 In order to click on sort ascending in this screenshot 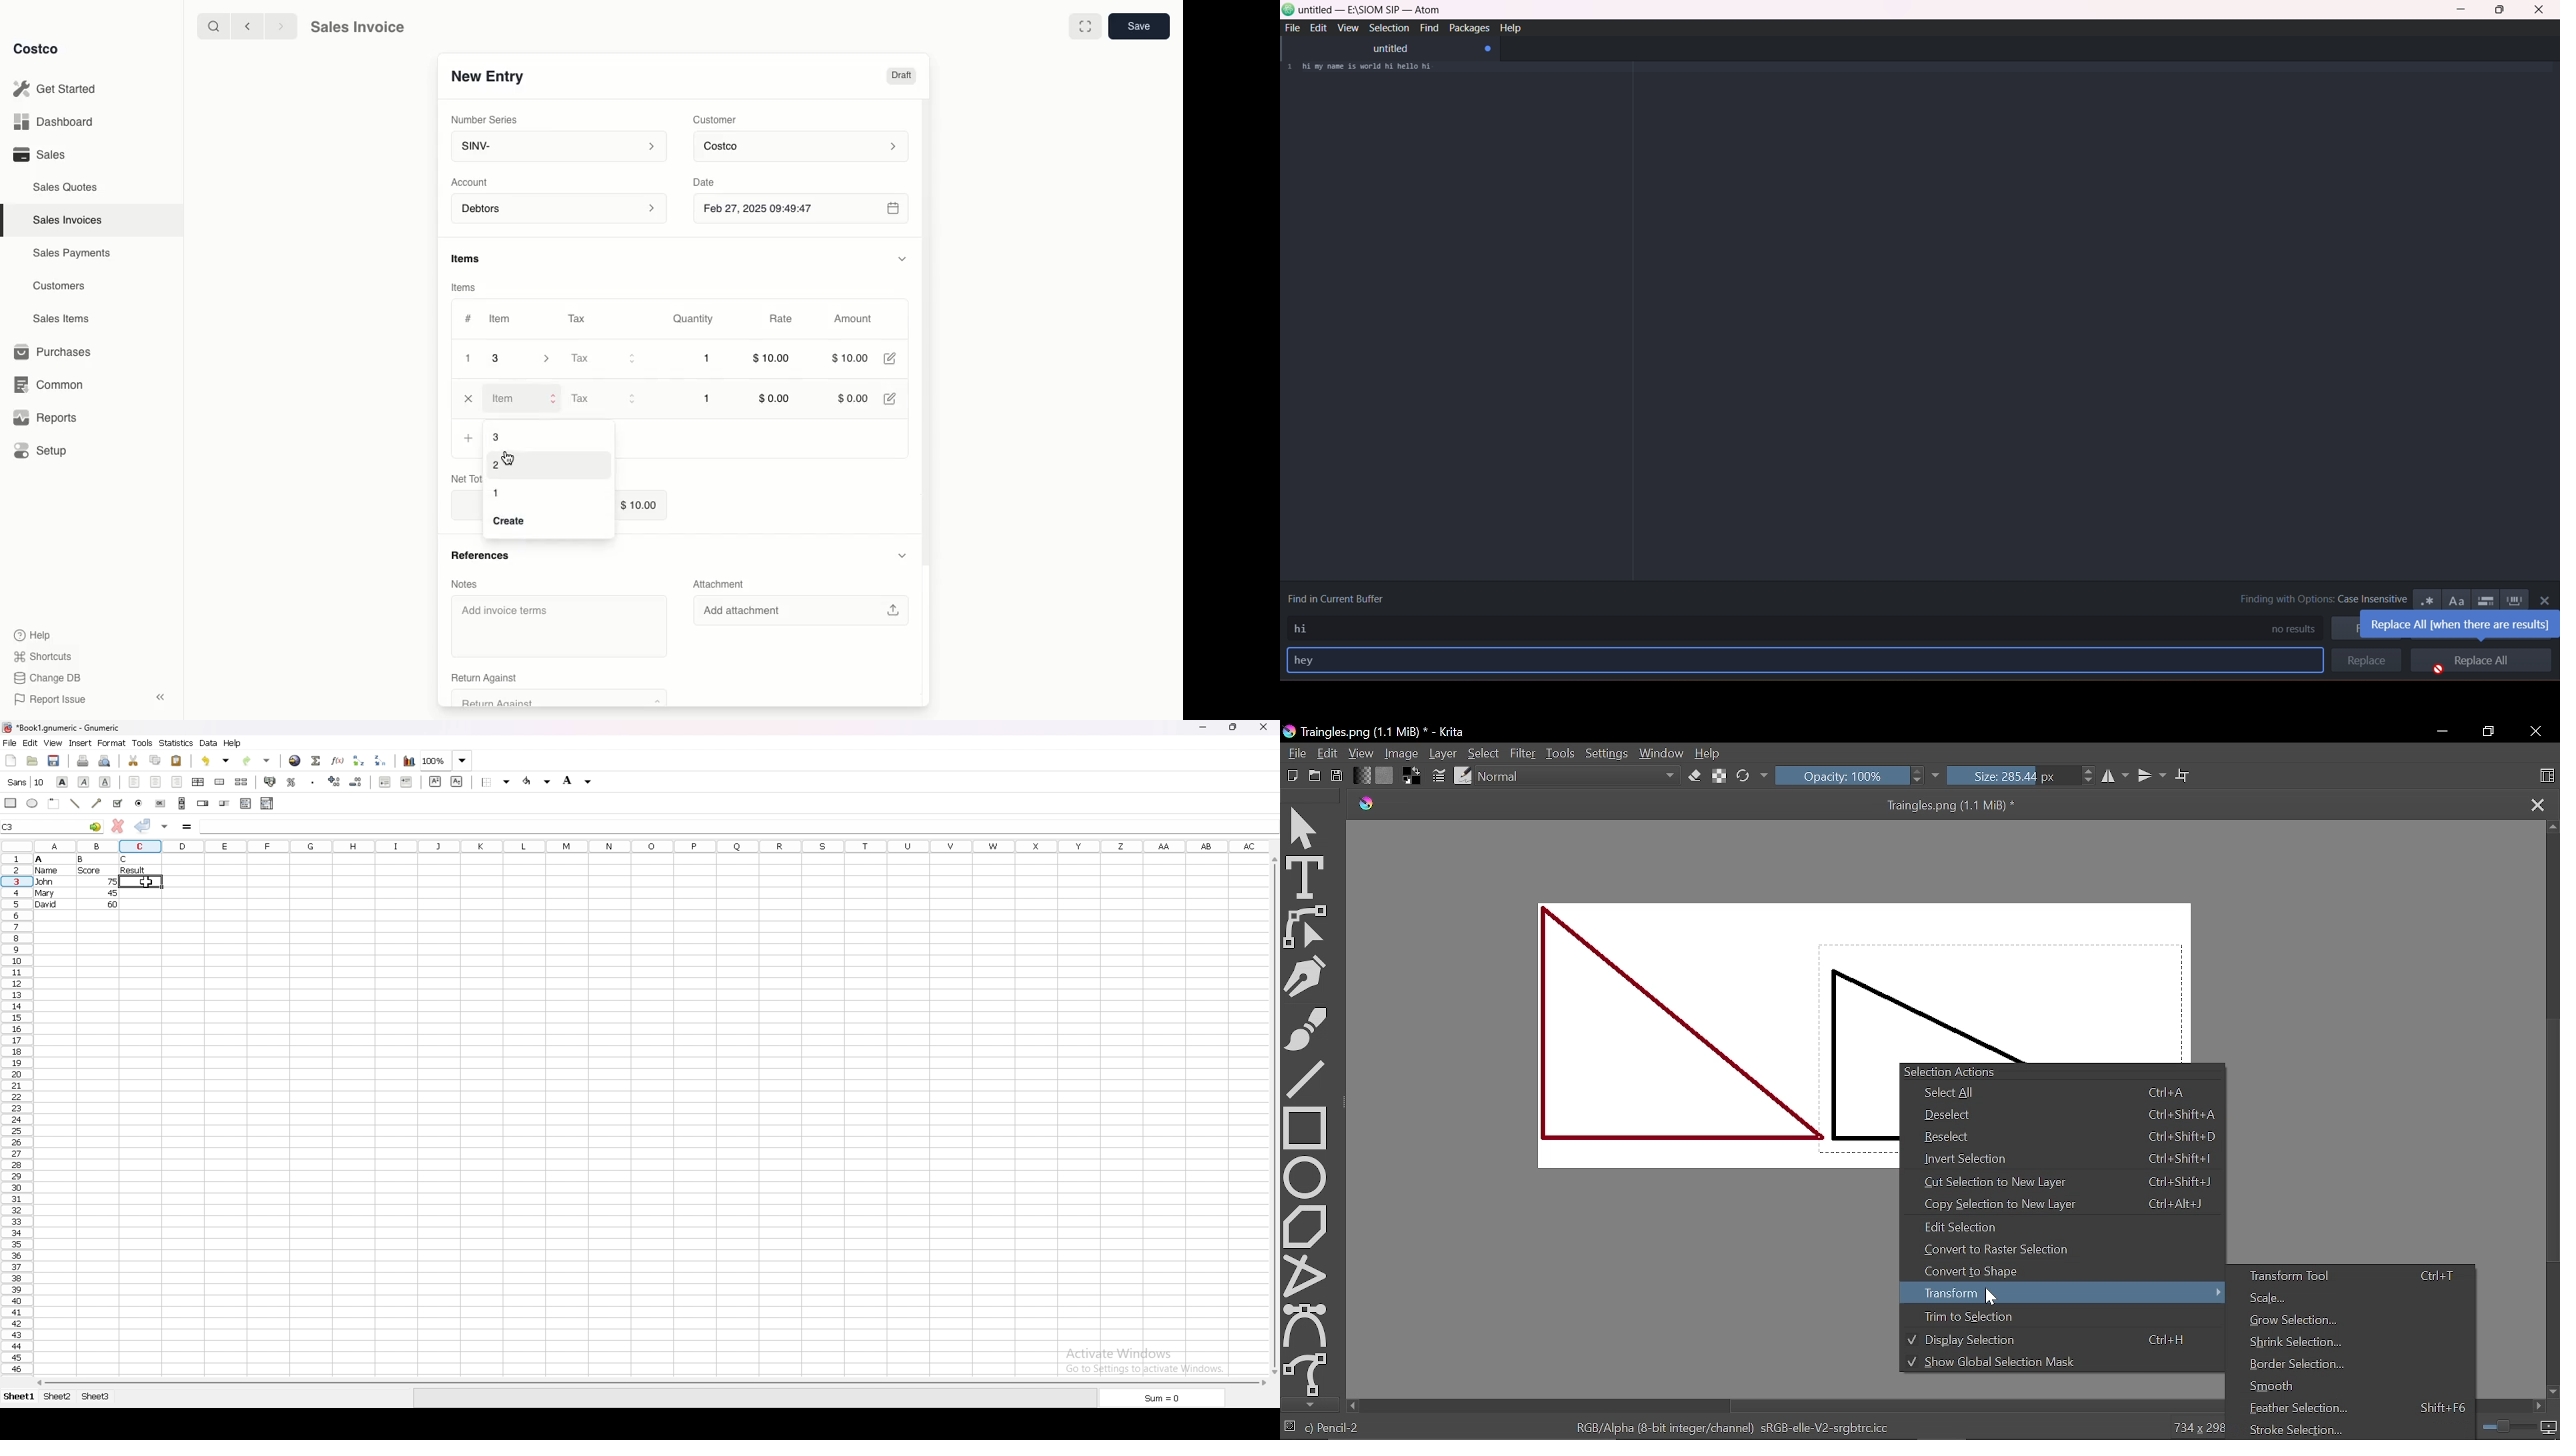, I will do `click(359, 761)`.